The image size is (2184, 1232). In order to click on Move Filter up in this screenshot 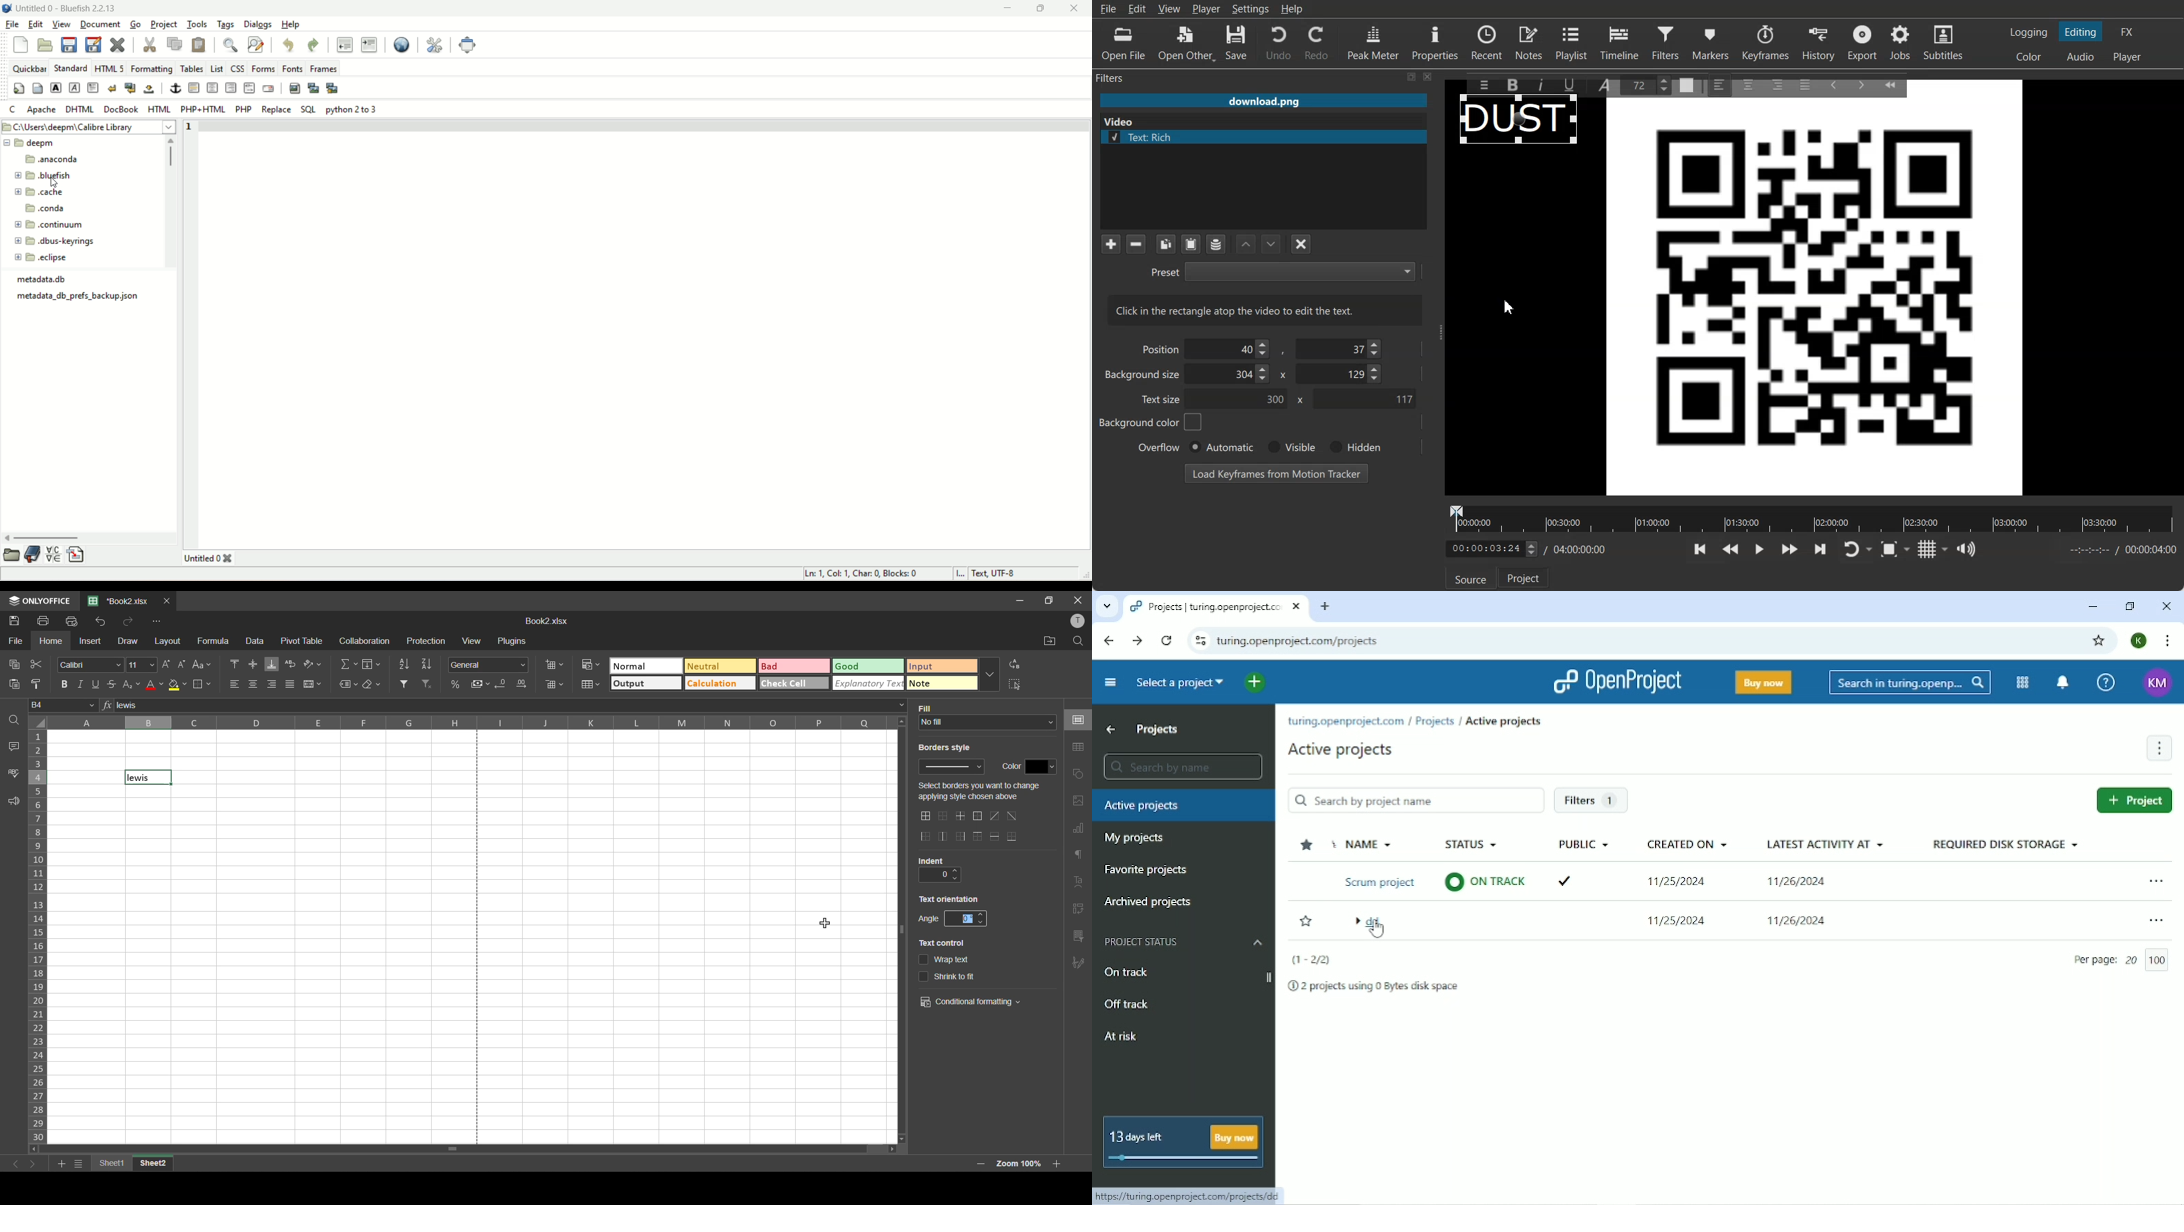, I will do `click(1246, 245)`.